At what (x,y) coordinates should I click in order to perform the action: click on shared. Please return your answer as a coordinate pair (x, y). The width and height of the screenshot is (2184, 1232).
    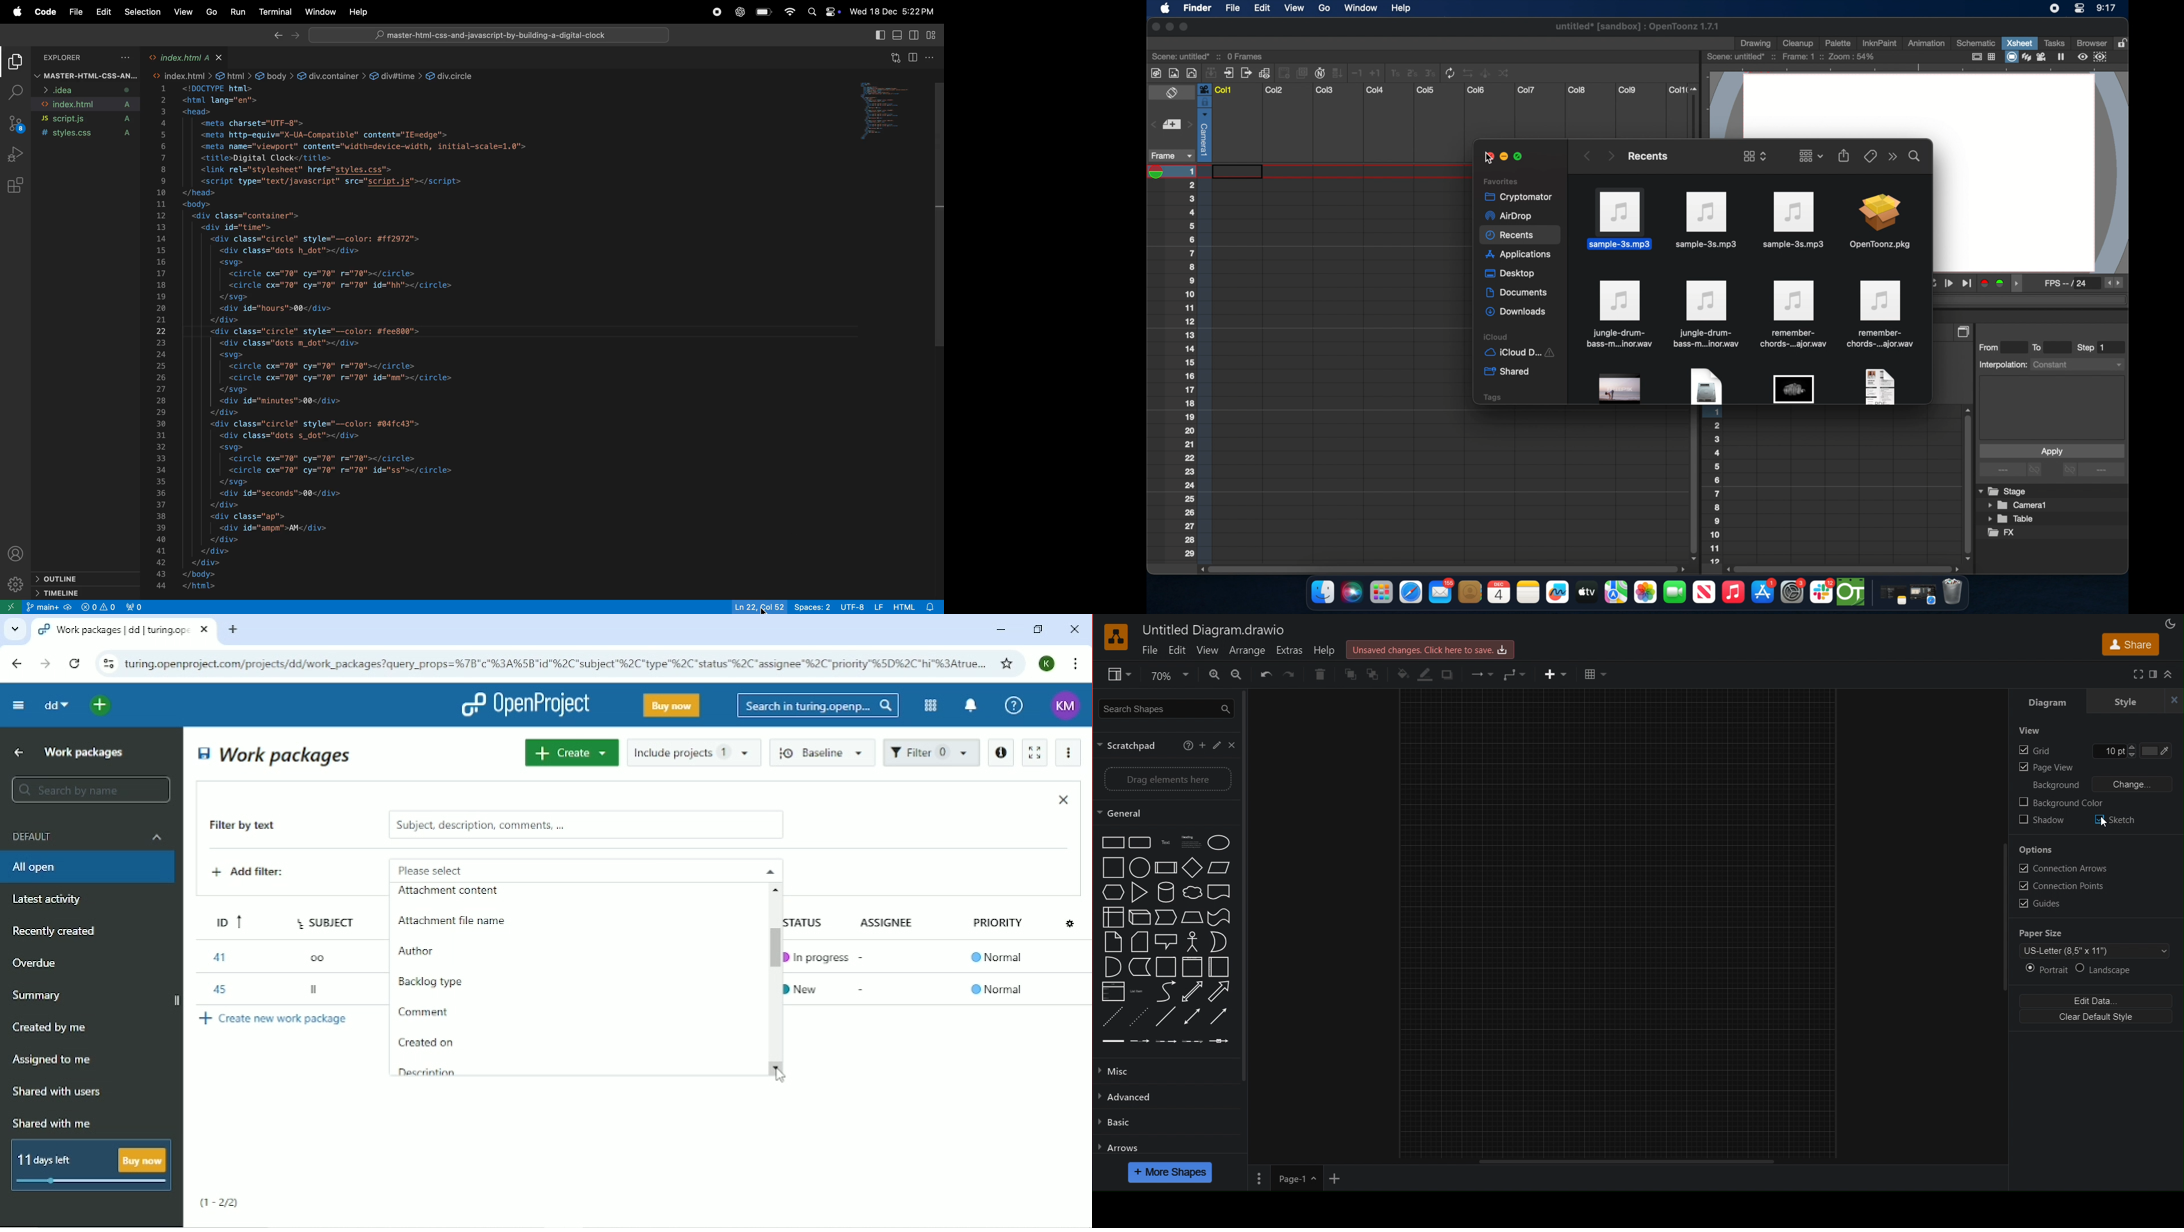
    Looking at the image, I should click on (1509, 372).